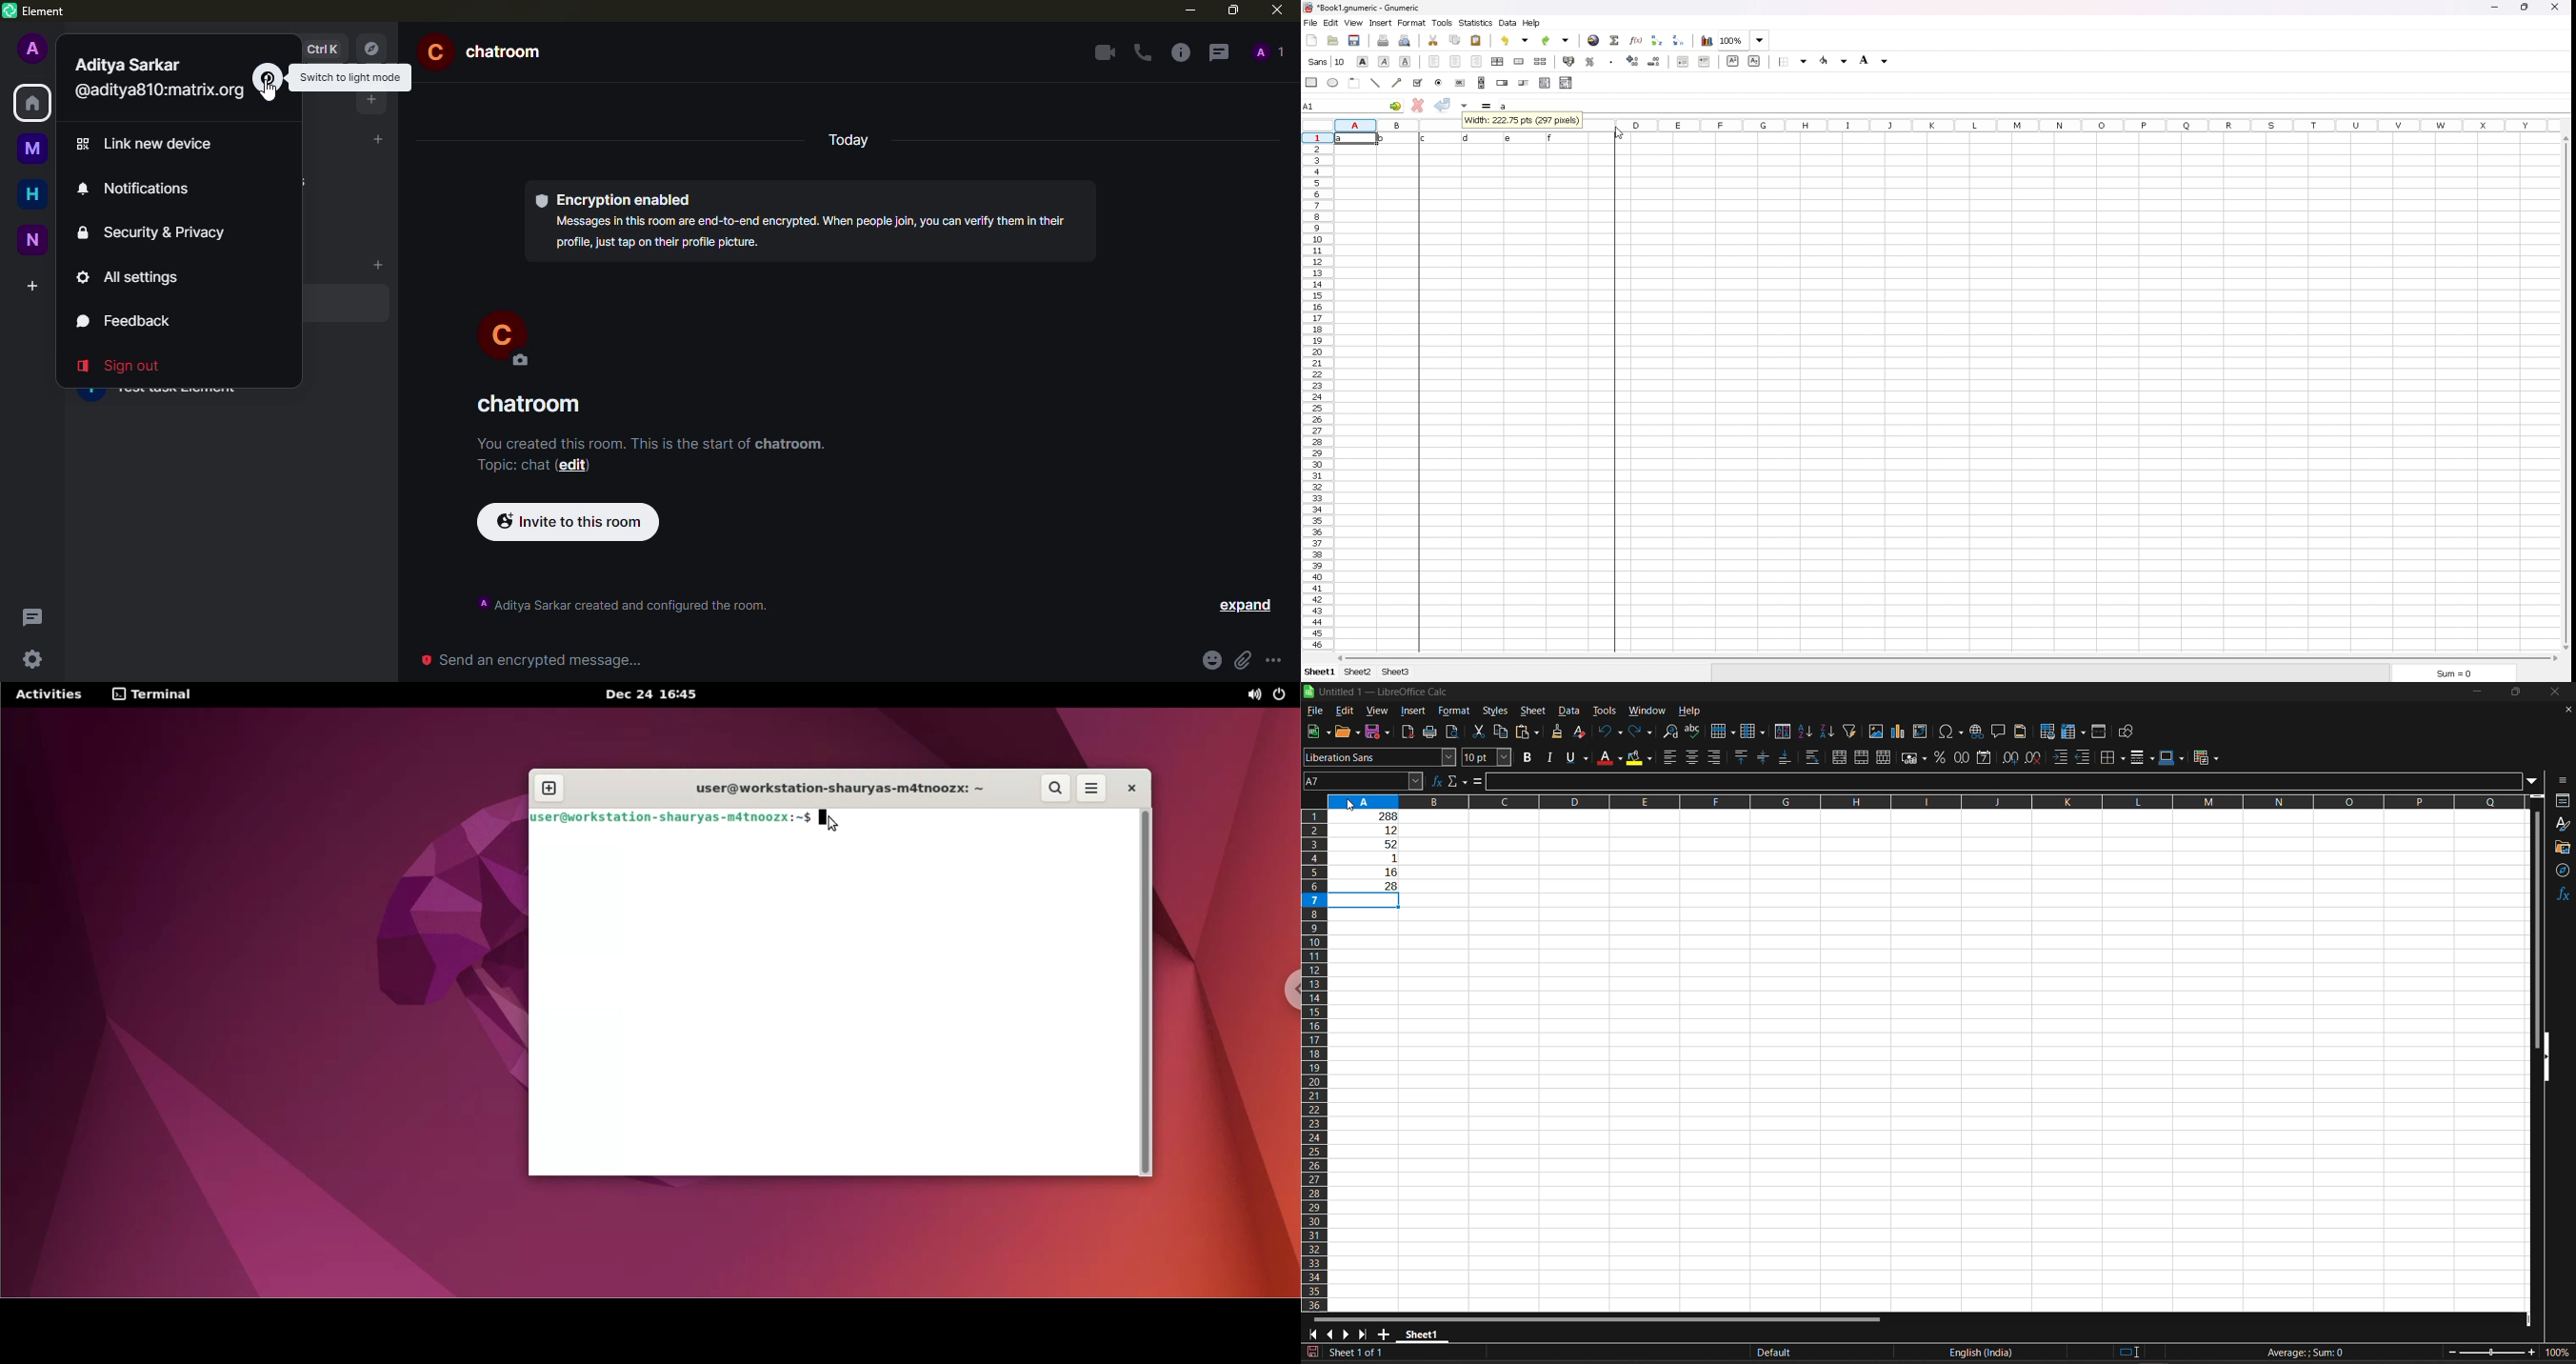 This screenshot has height=1372, width=2576. What do you see at coordinates (162, 91) in the screenshot?
I see `@aditya810:matrix.org` at bounding box center [162, 91].